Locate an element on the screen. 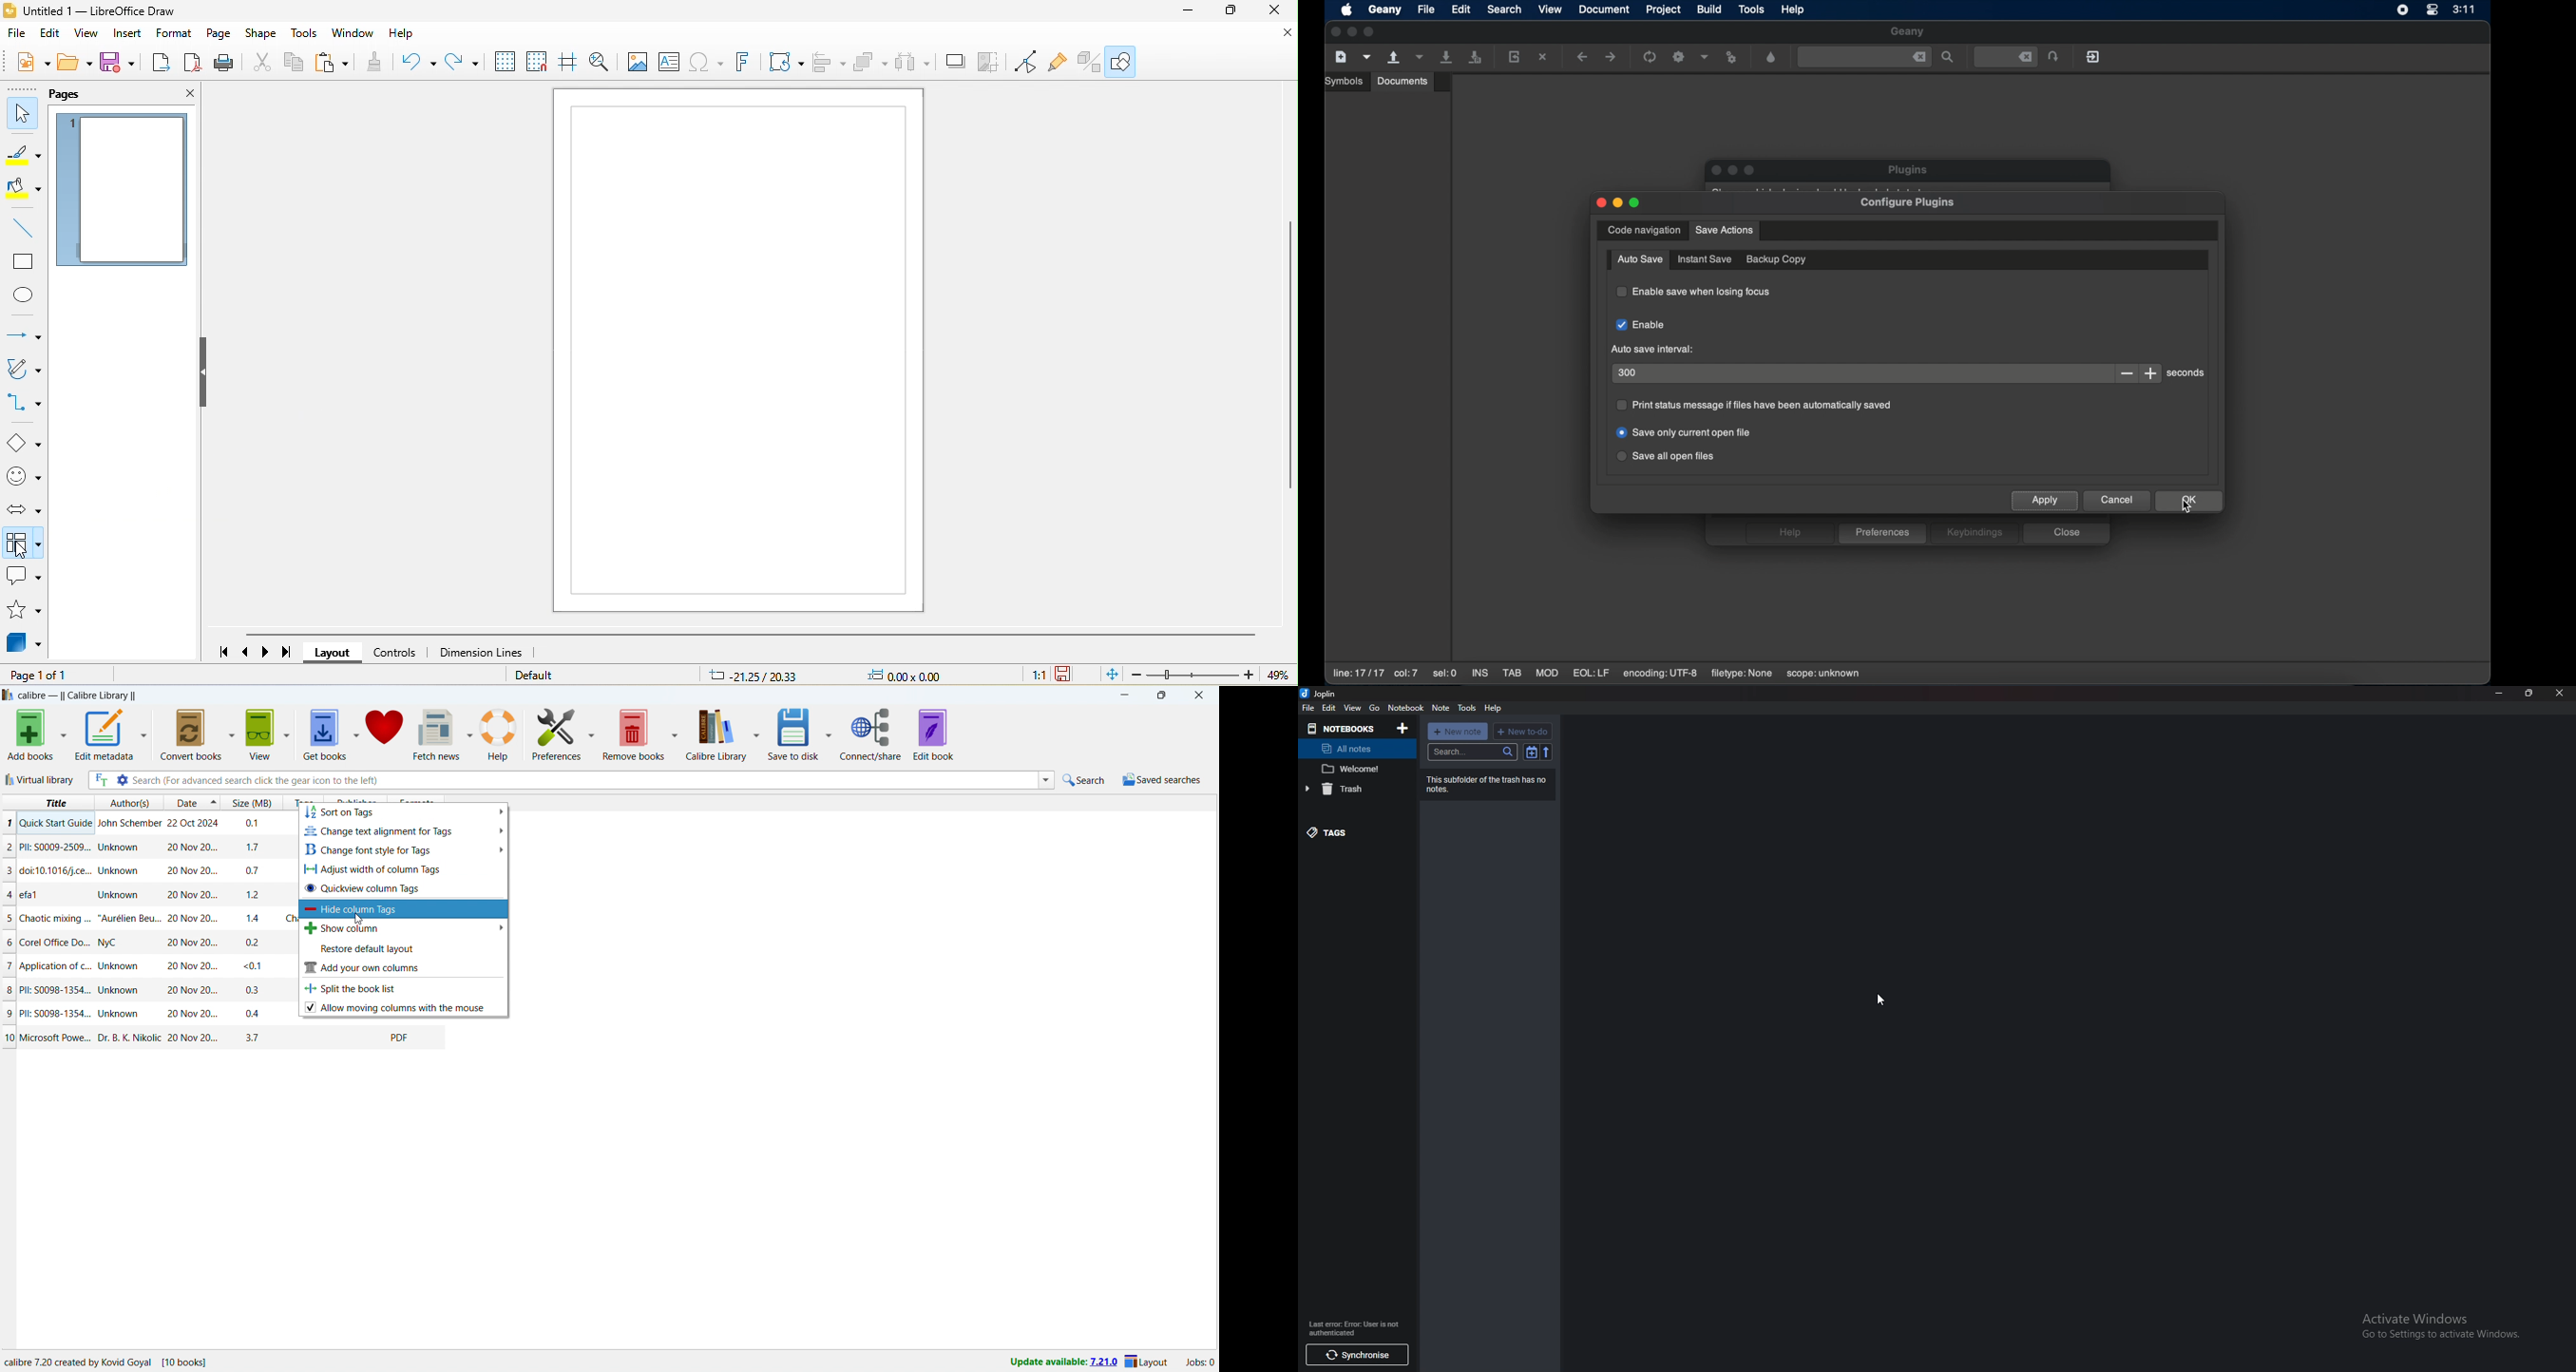 The height and width of the screenshot is (1372, 2576). line is located at coordinates (24, 229).